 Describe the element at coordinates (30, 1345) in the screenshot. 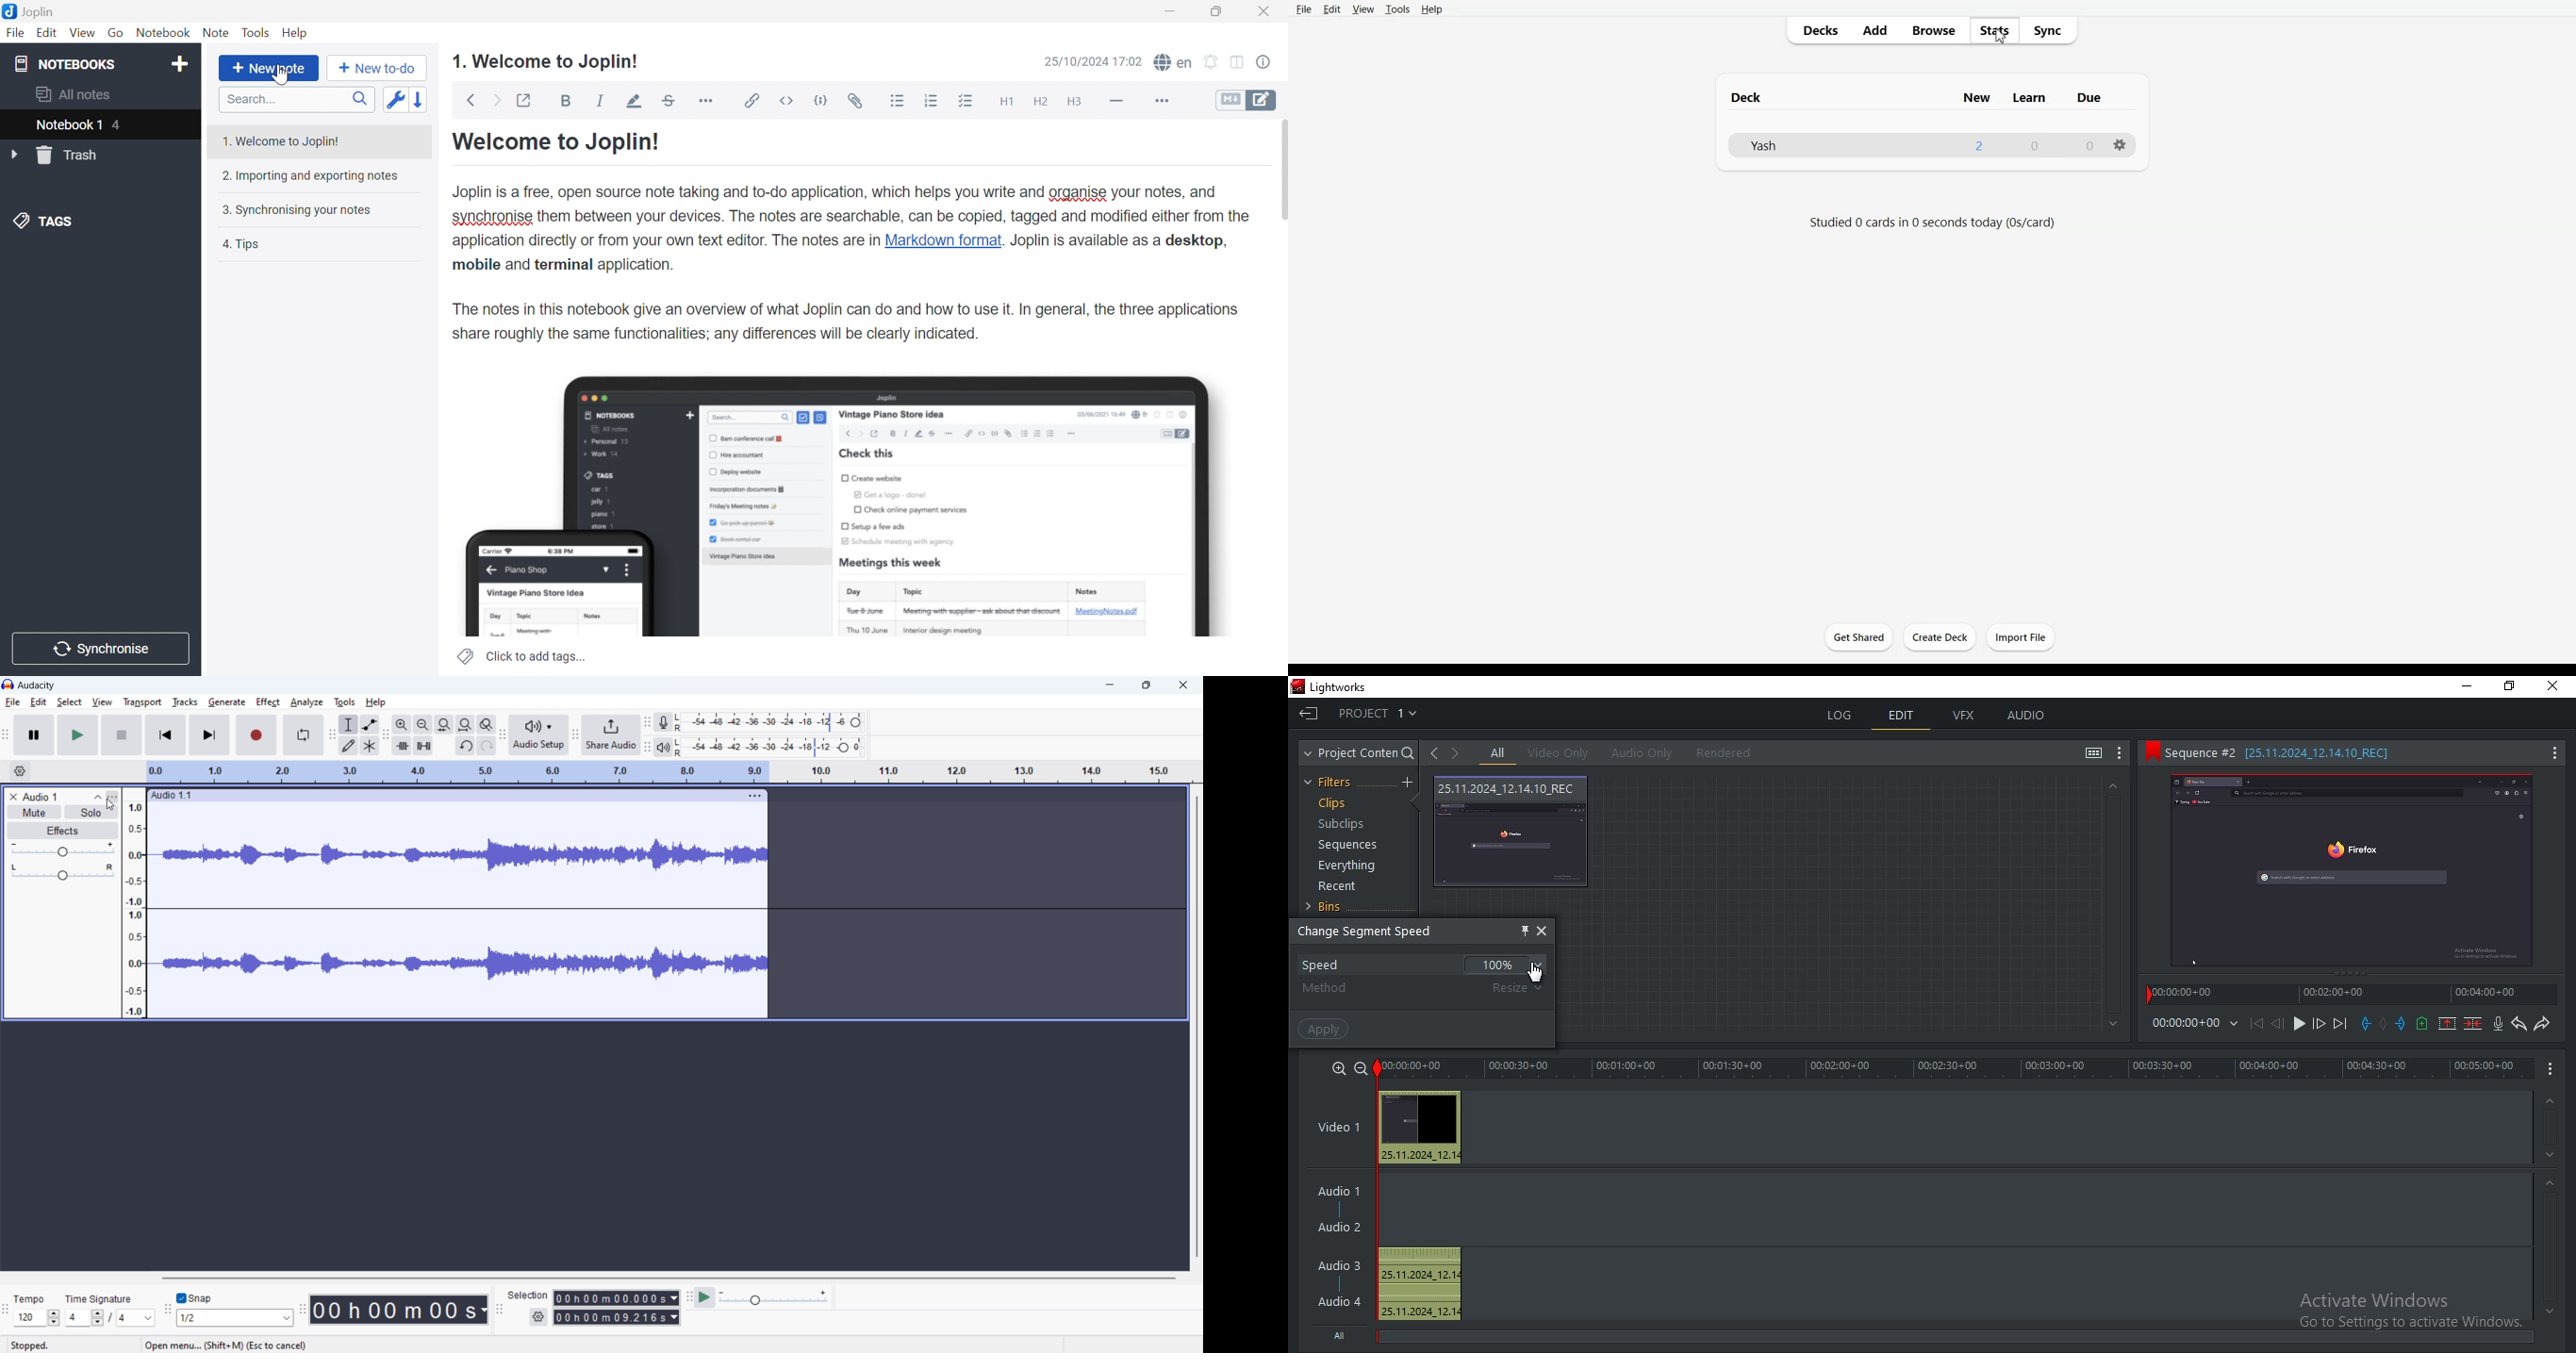

I see `Stopped` at that location.